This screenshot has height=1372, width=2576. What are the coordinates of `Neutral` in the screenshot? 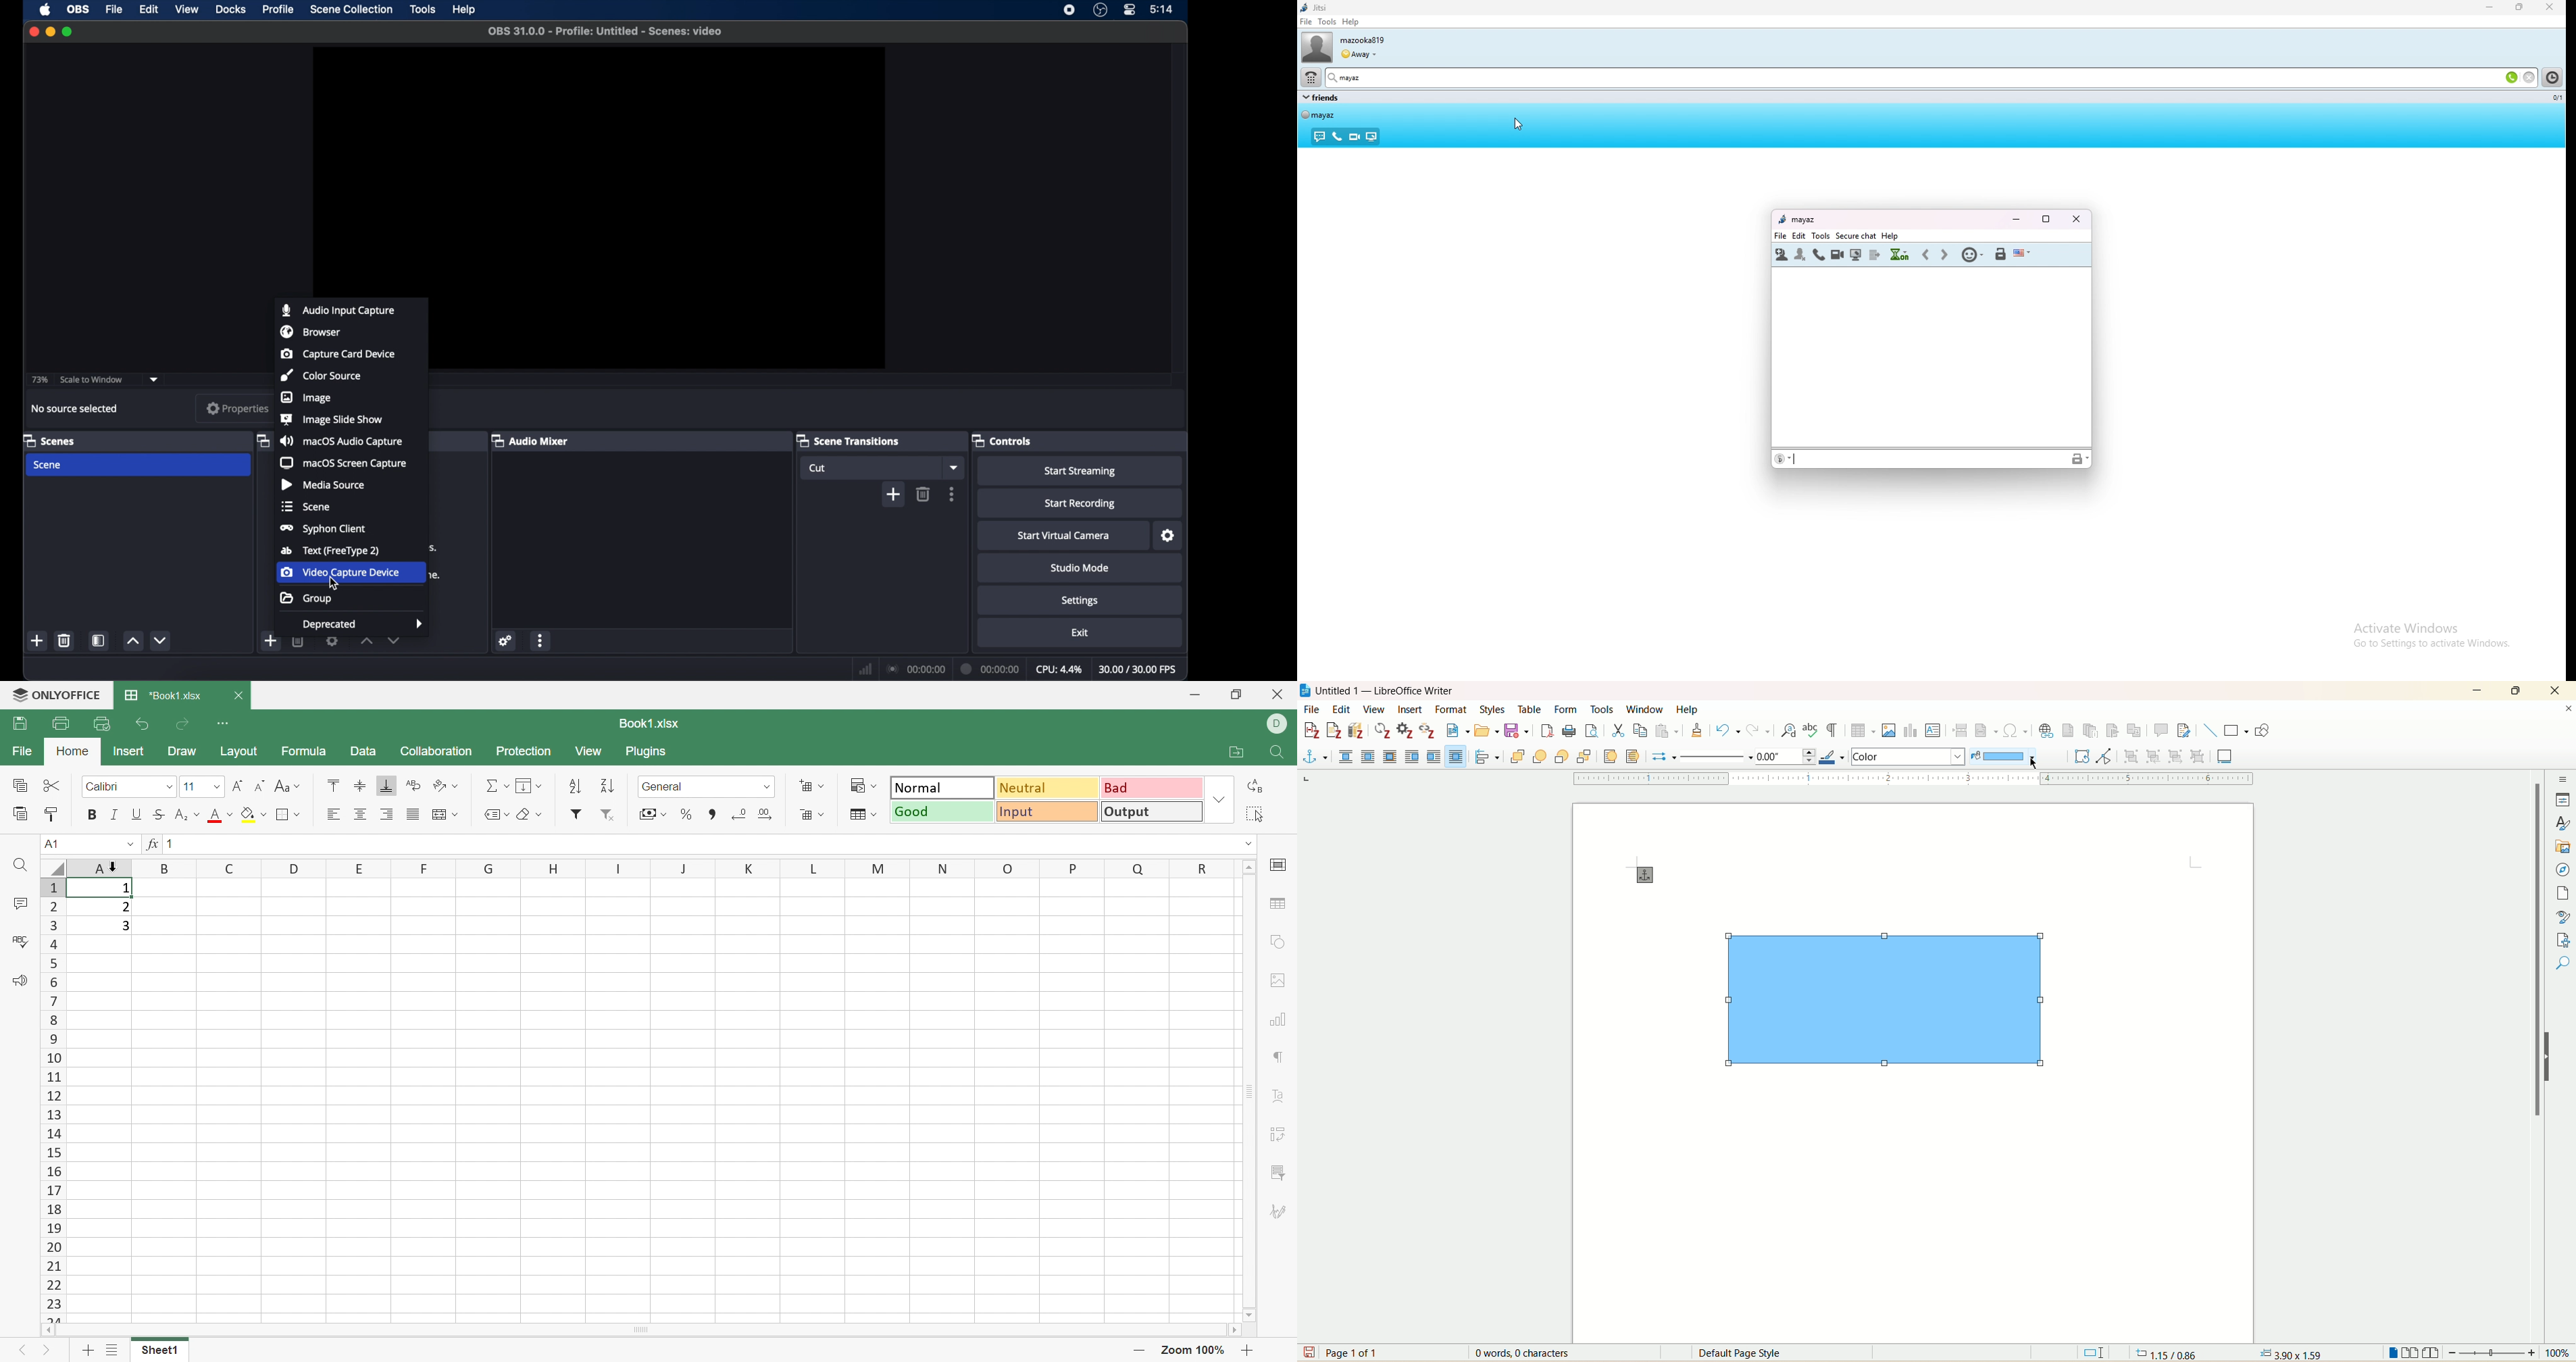 It's located at (1049, 787).